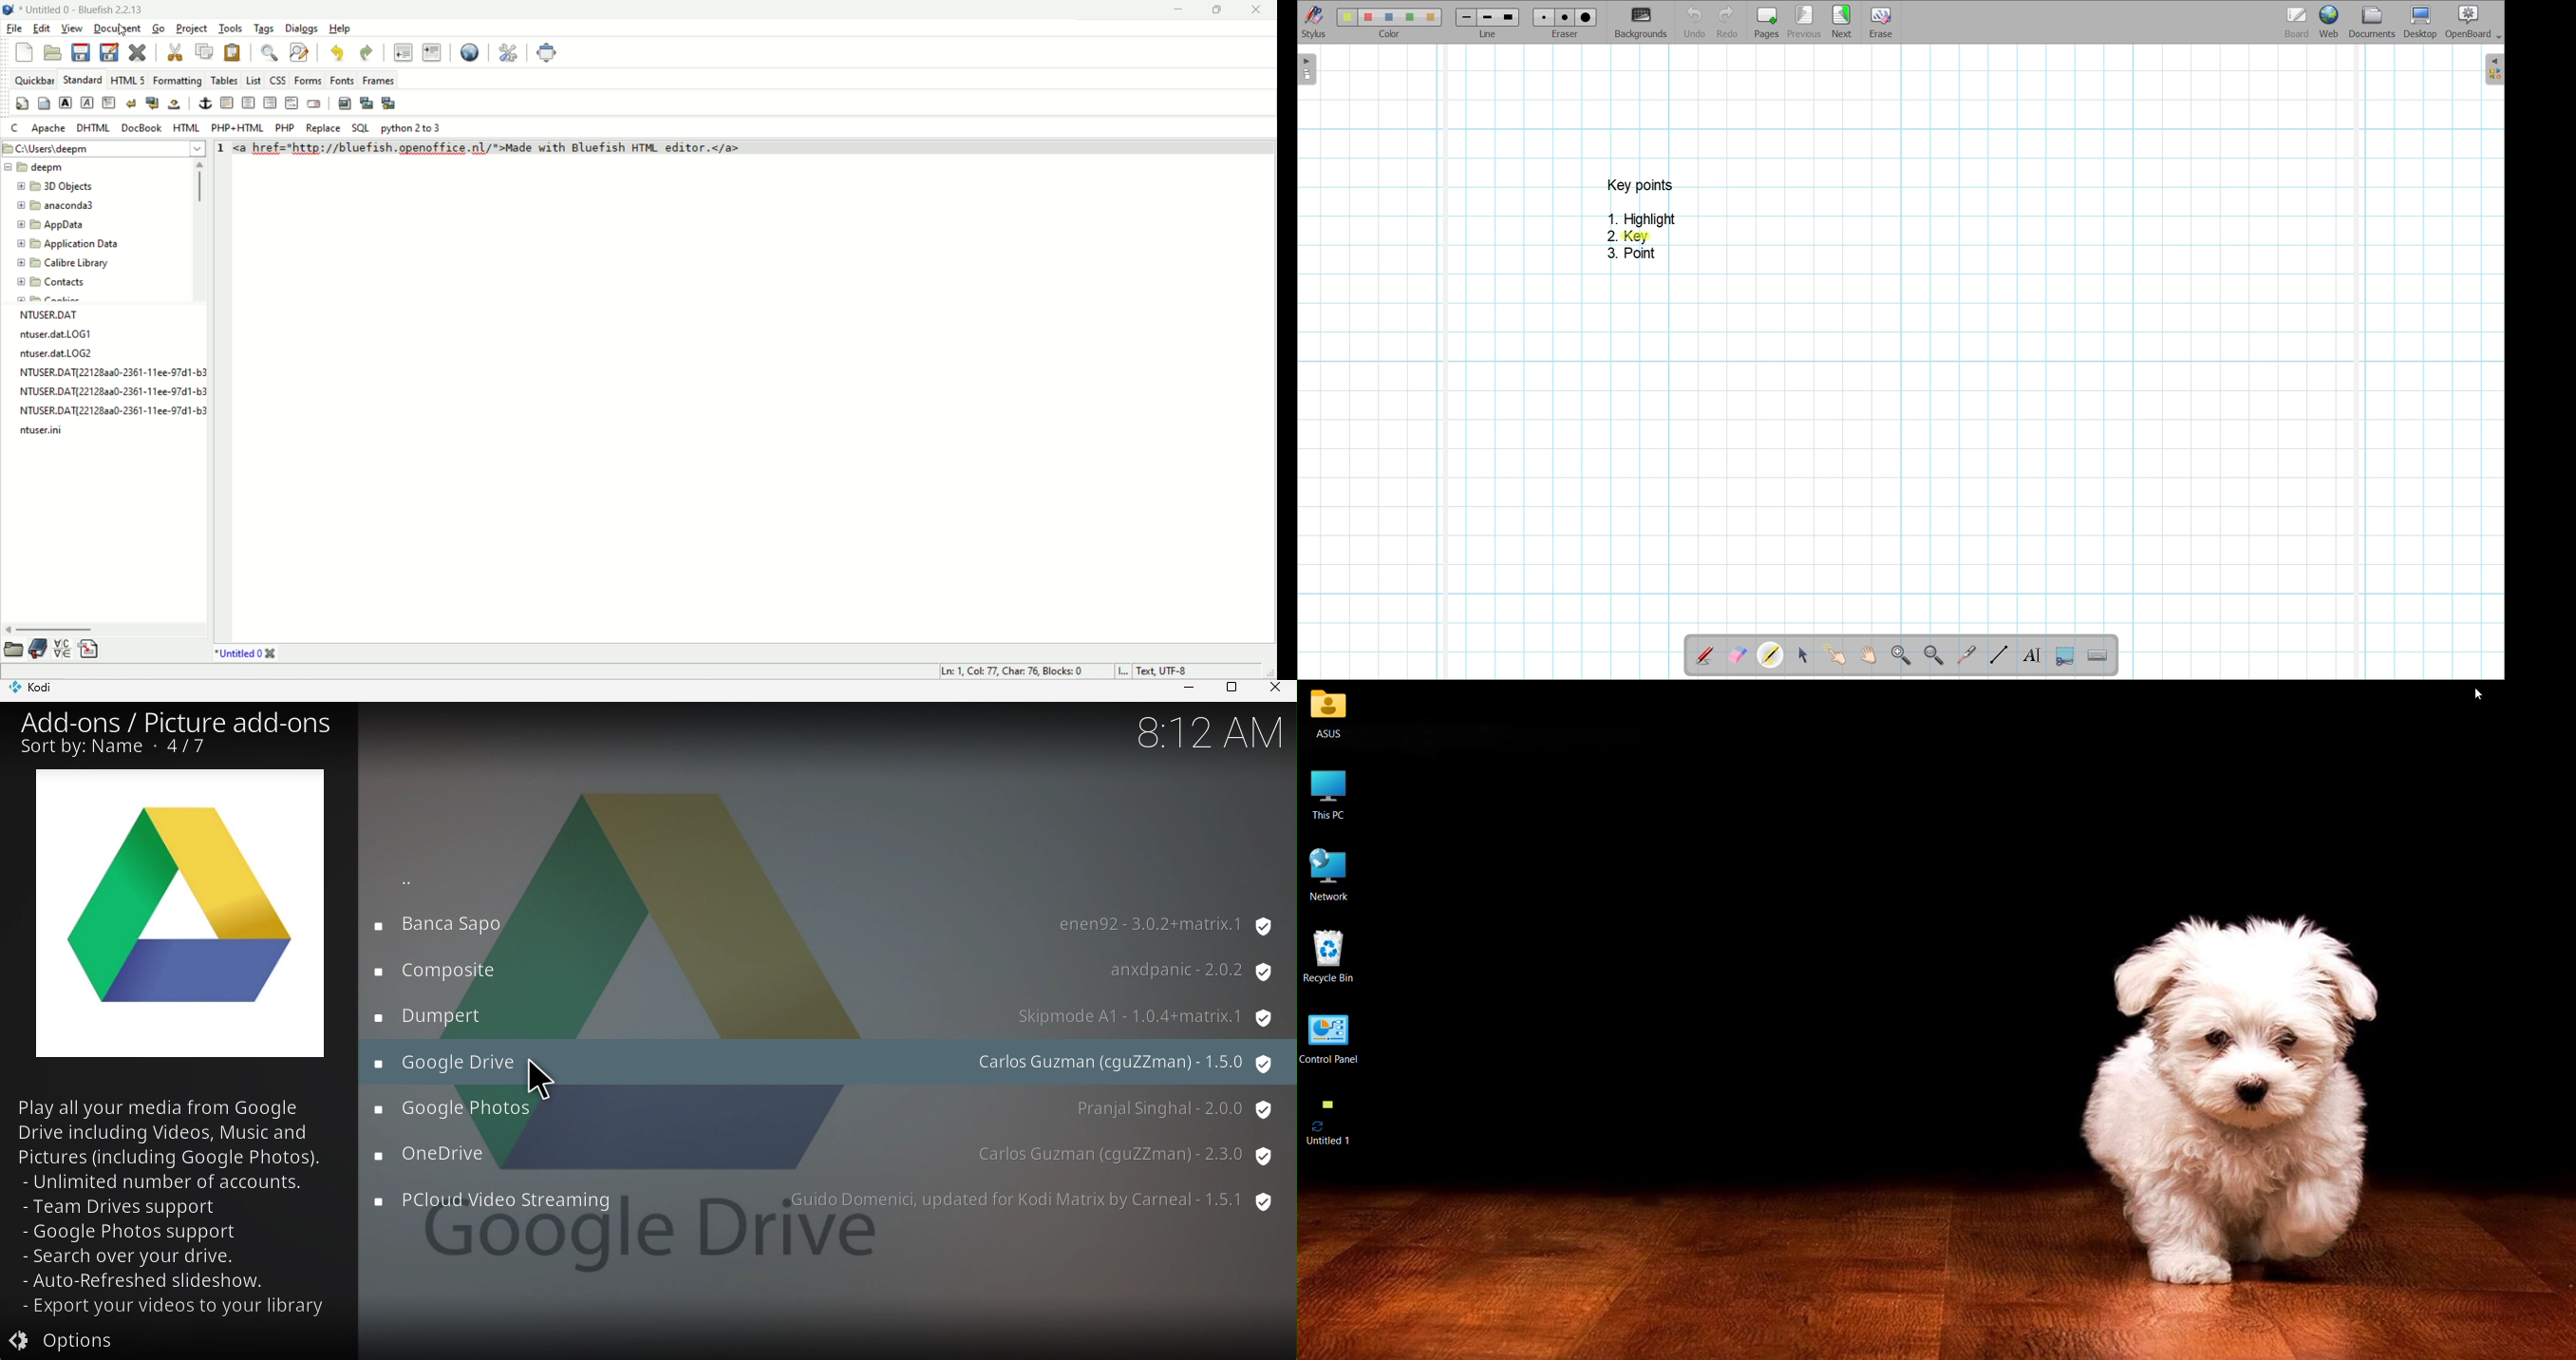  What do you see at coordinates (321, 128) in the screenshot?
I see `replace` at bounding box center [321, 128].